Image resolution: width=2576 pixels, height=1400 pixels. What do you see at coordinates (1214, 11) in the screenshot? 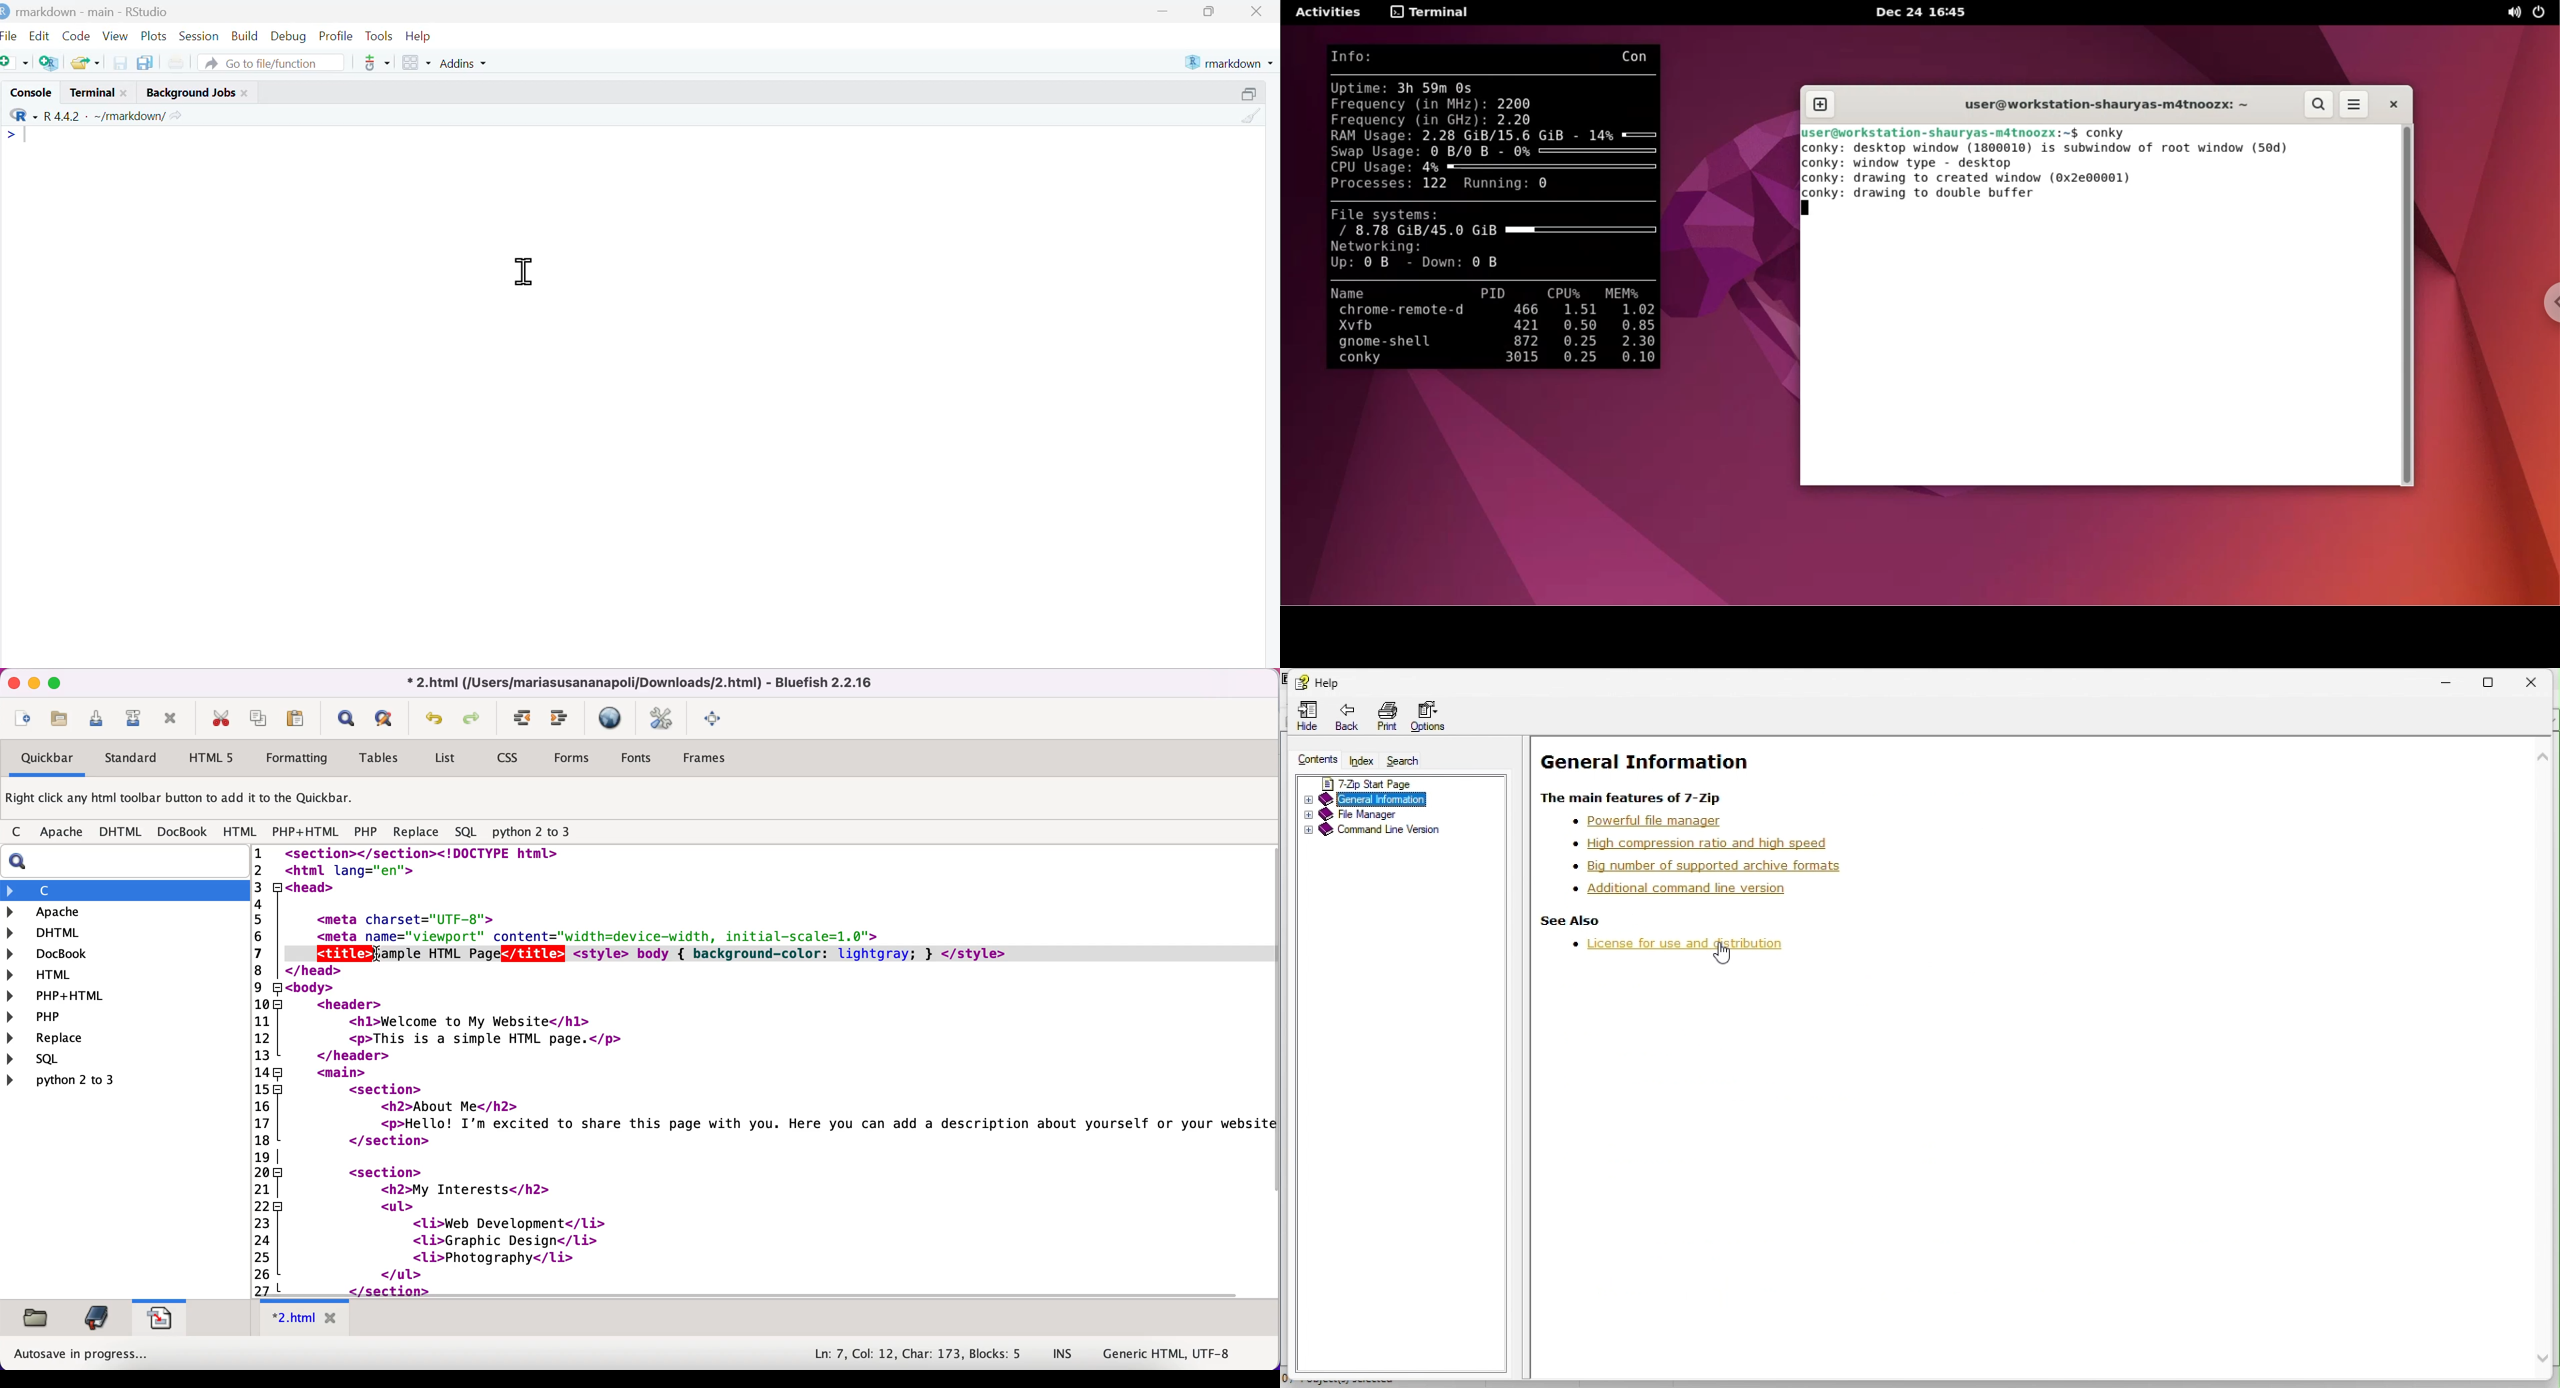
I see `maximize` at bounding box center [1214, 11].